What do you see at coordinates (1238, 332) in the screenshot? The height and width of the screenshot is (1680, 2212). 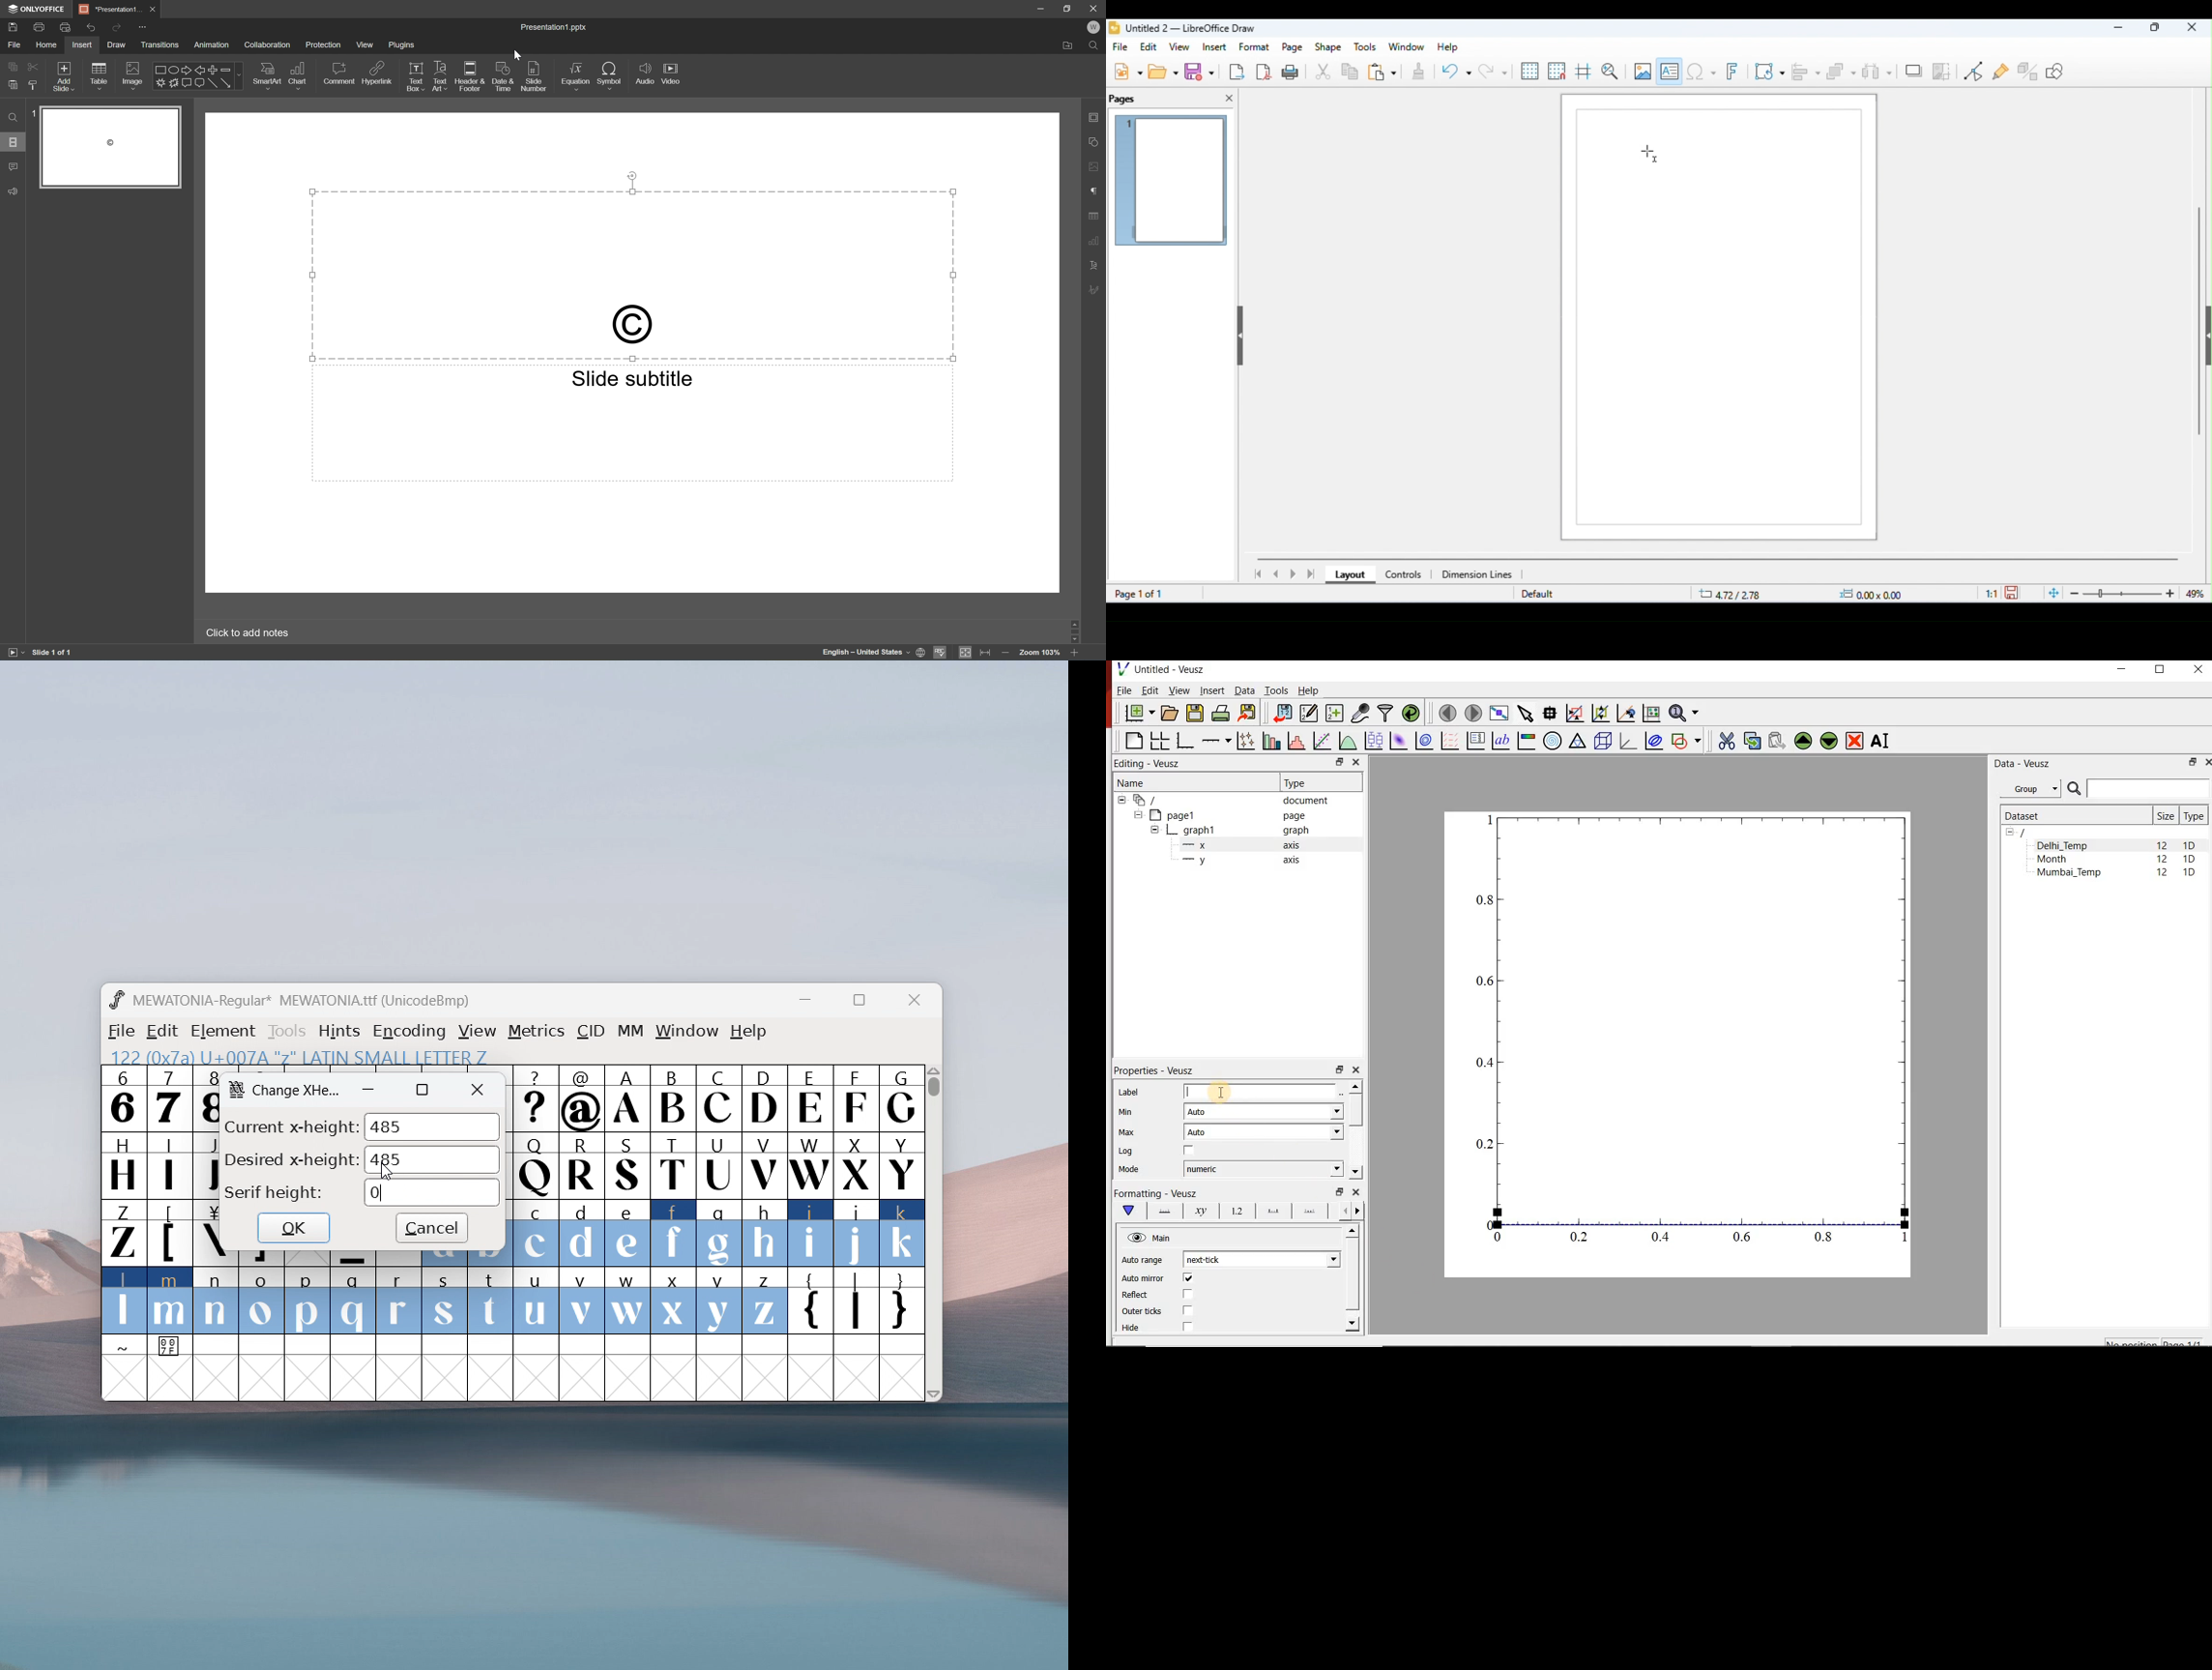 I see `hide` at bounding box center [1238, 332].